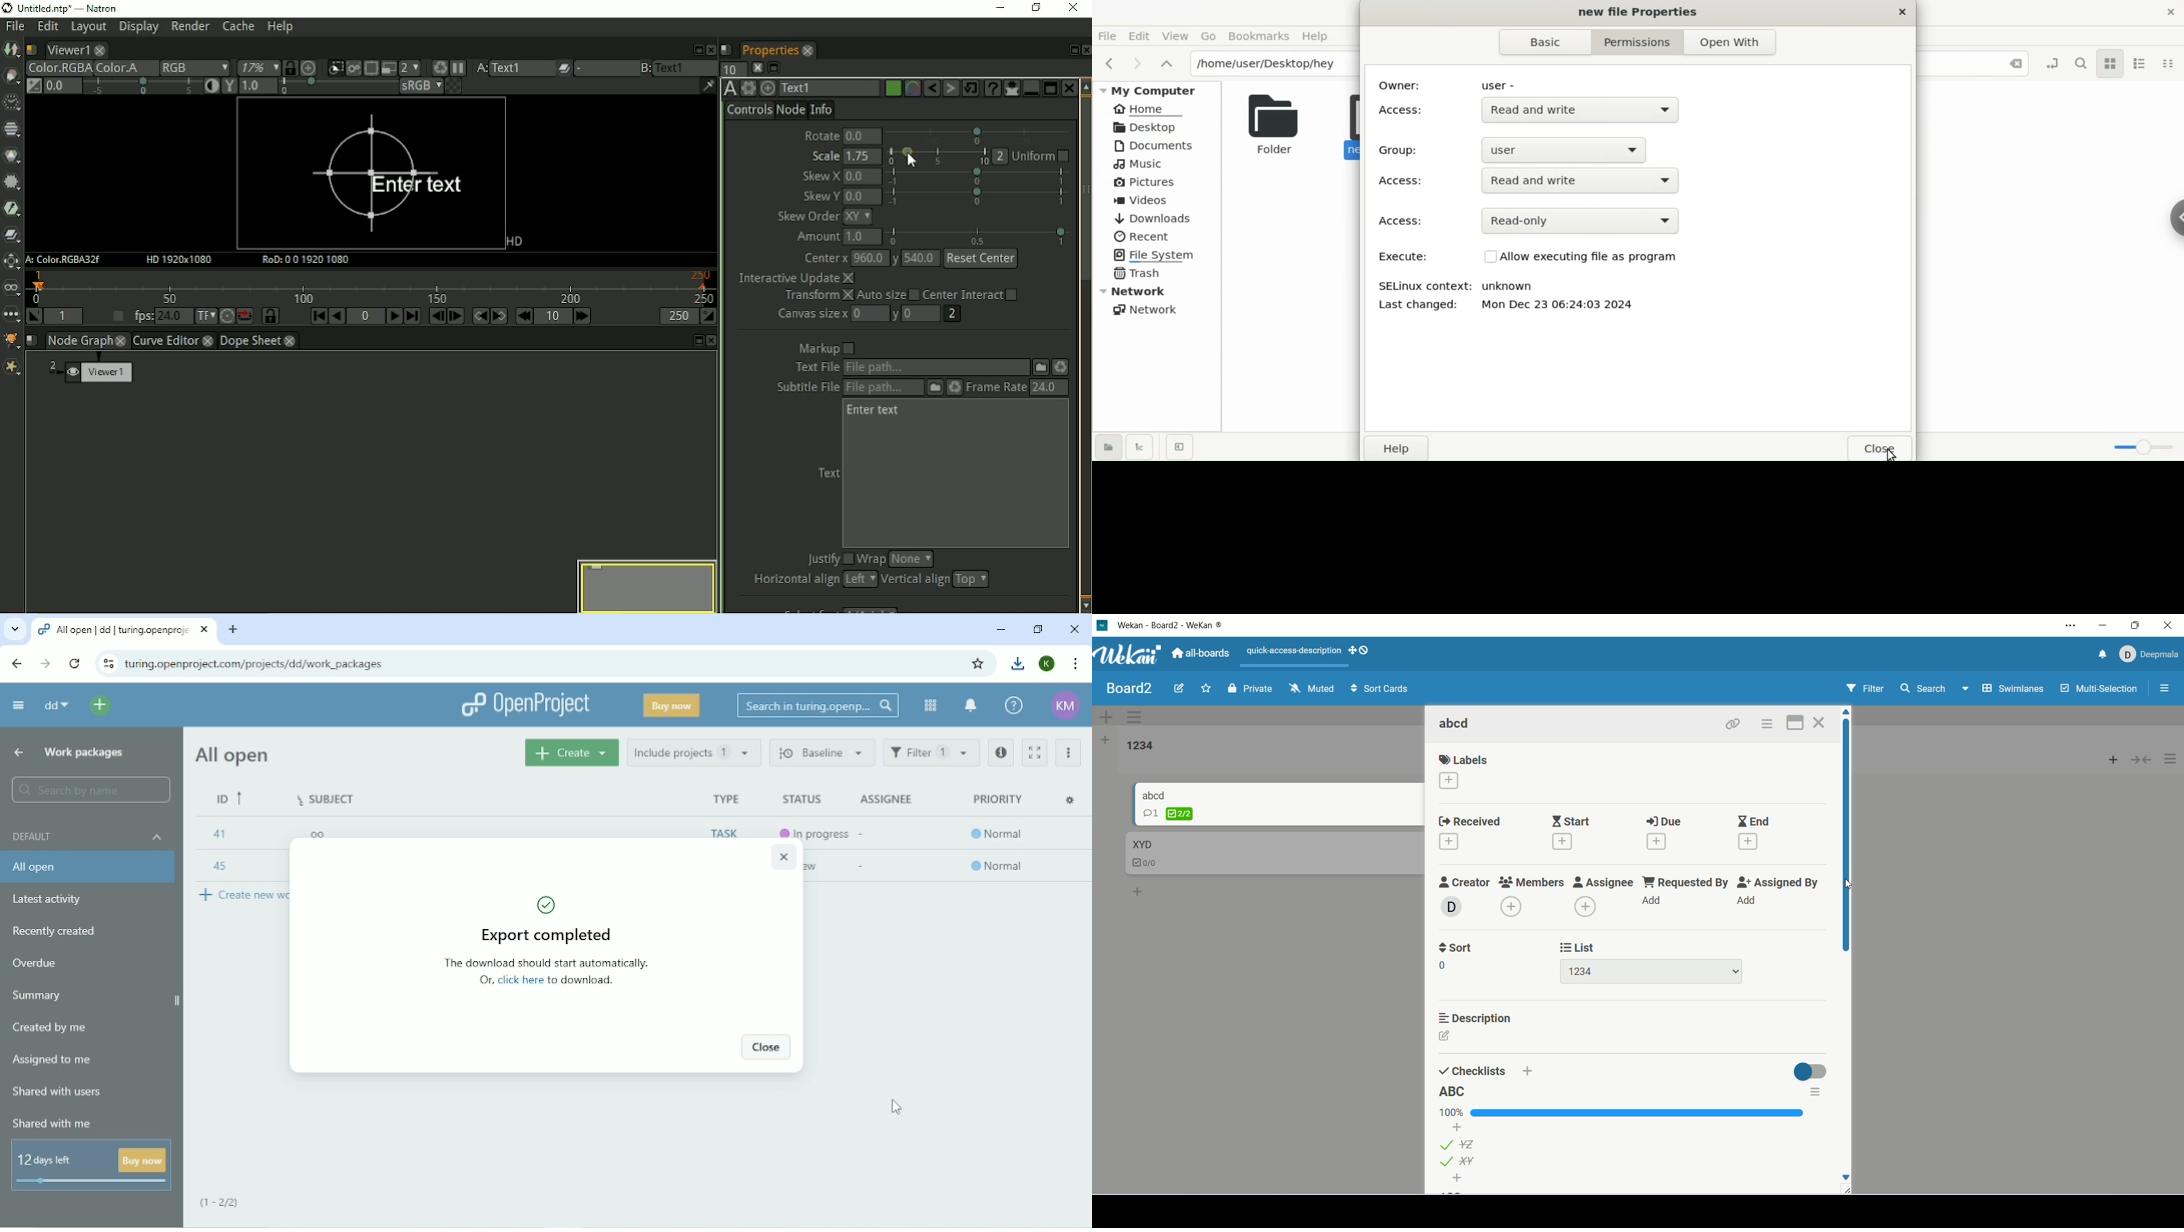 The image size is (2184, 1232). I want to click on Baseline, so click(821, 752).